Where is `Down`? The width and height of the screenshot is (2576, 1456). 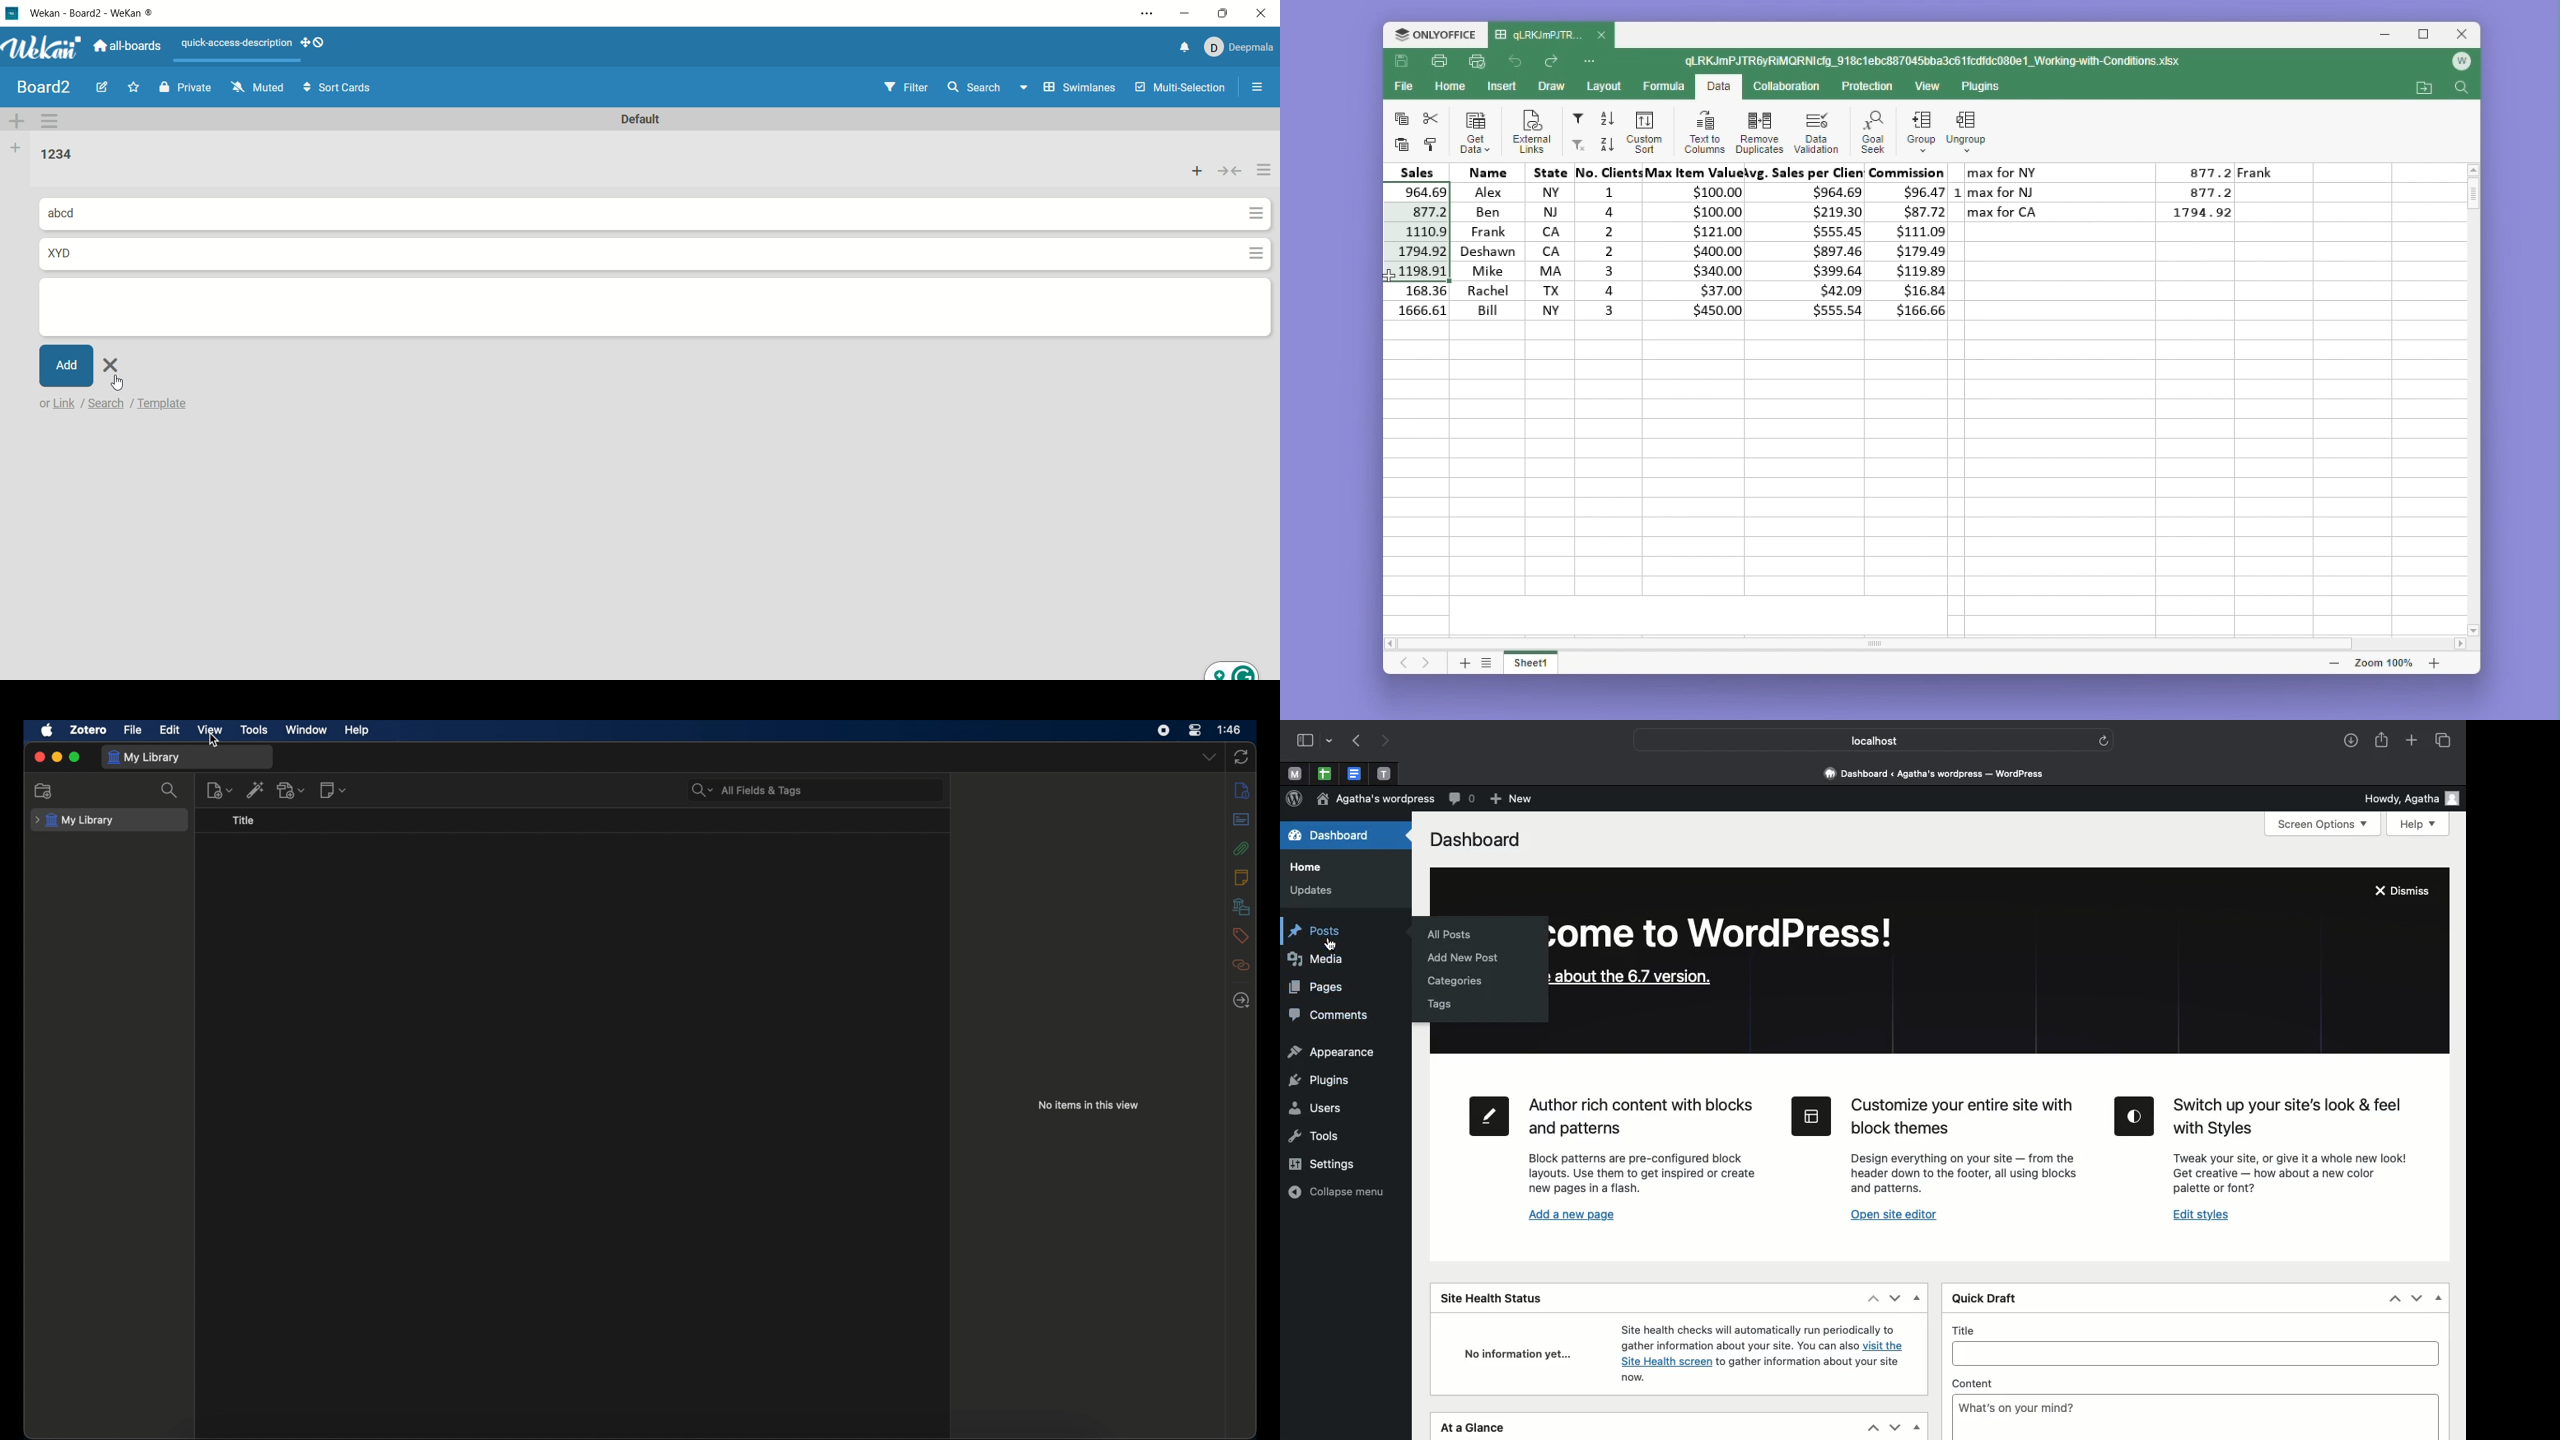
Down is located at coordinates (1895, 1299).